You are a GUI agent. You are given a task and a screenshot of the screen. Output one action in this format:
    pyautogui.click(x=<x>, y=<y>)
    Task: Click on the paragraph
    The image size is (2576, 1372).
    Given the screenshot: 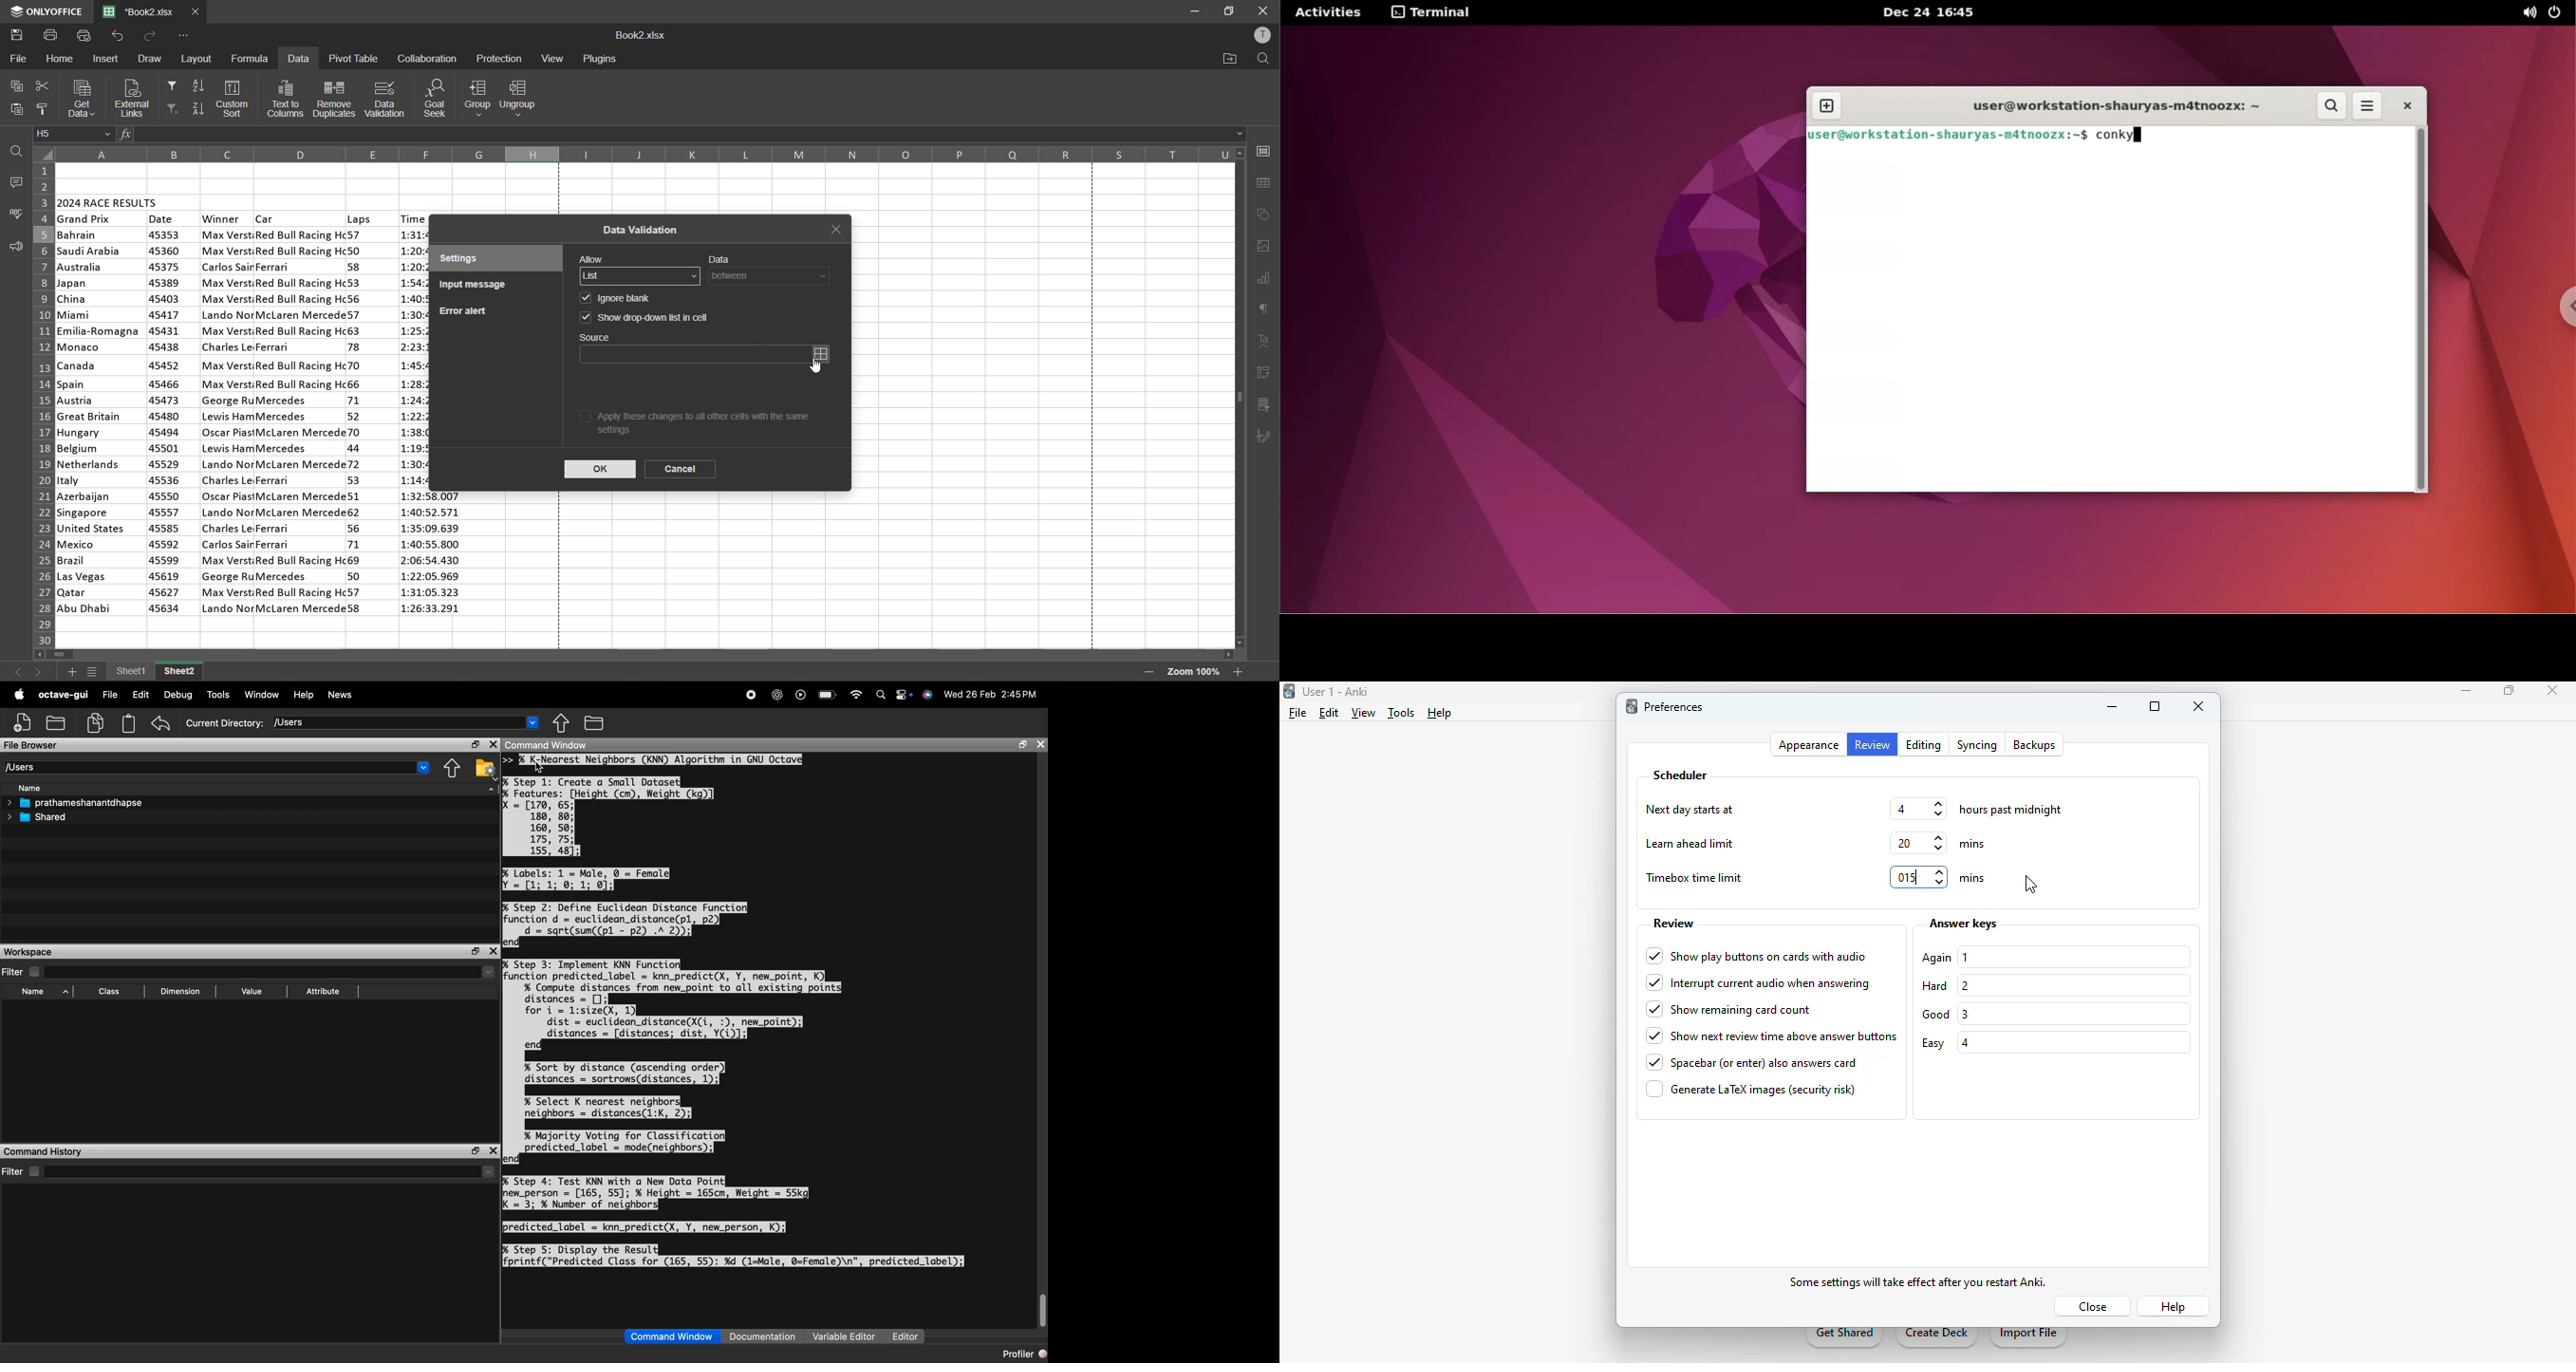 What is the action you would take?
    pyautogui.click(x=1268, y=308)
    